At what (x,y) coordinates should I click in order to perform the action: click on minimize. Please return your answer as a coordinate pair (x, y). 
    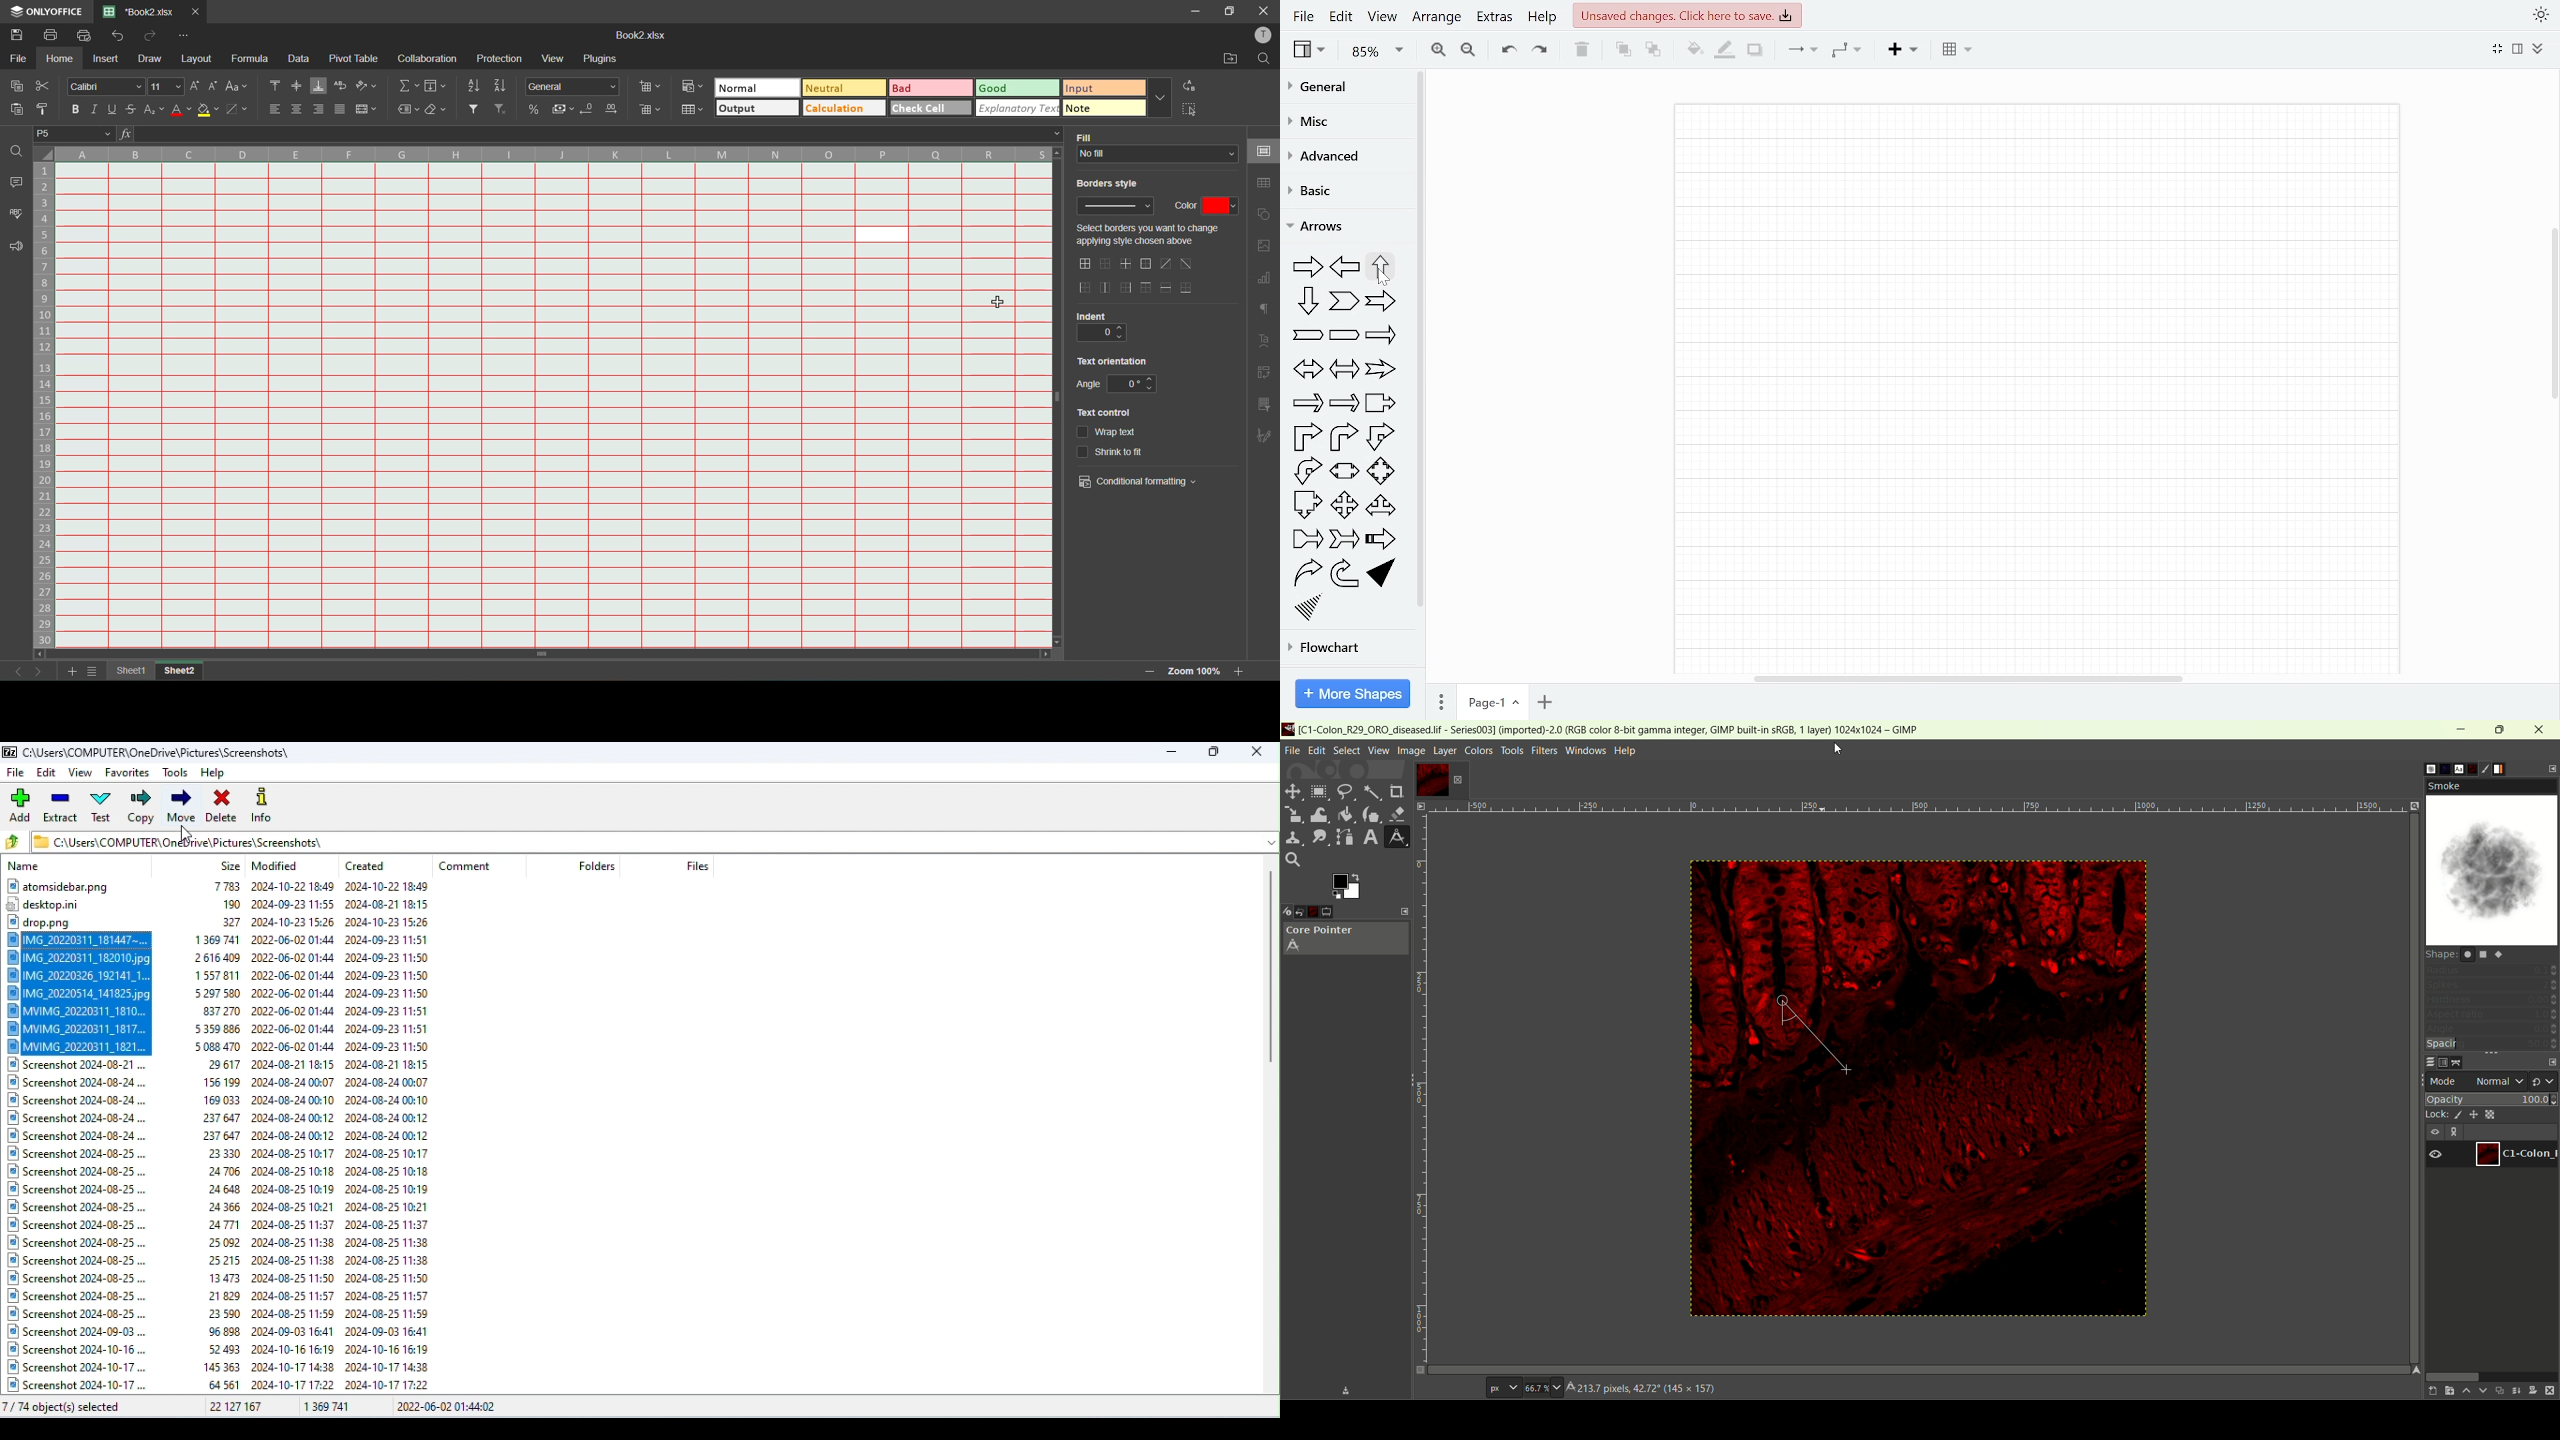
    Looking at the image, I should click on (1199, 13).